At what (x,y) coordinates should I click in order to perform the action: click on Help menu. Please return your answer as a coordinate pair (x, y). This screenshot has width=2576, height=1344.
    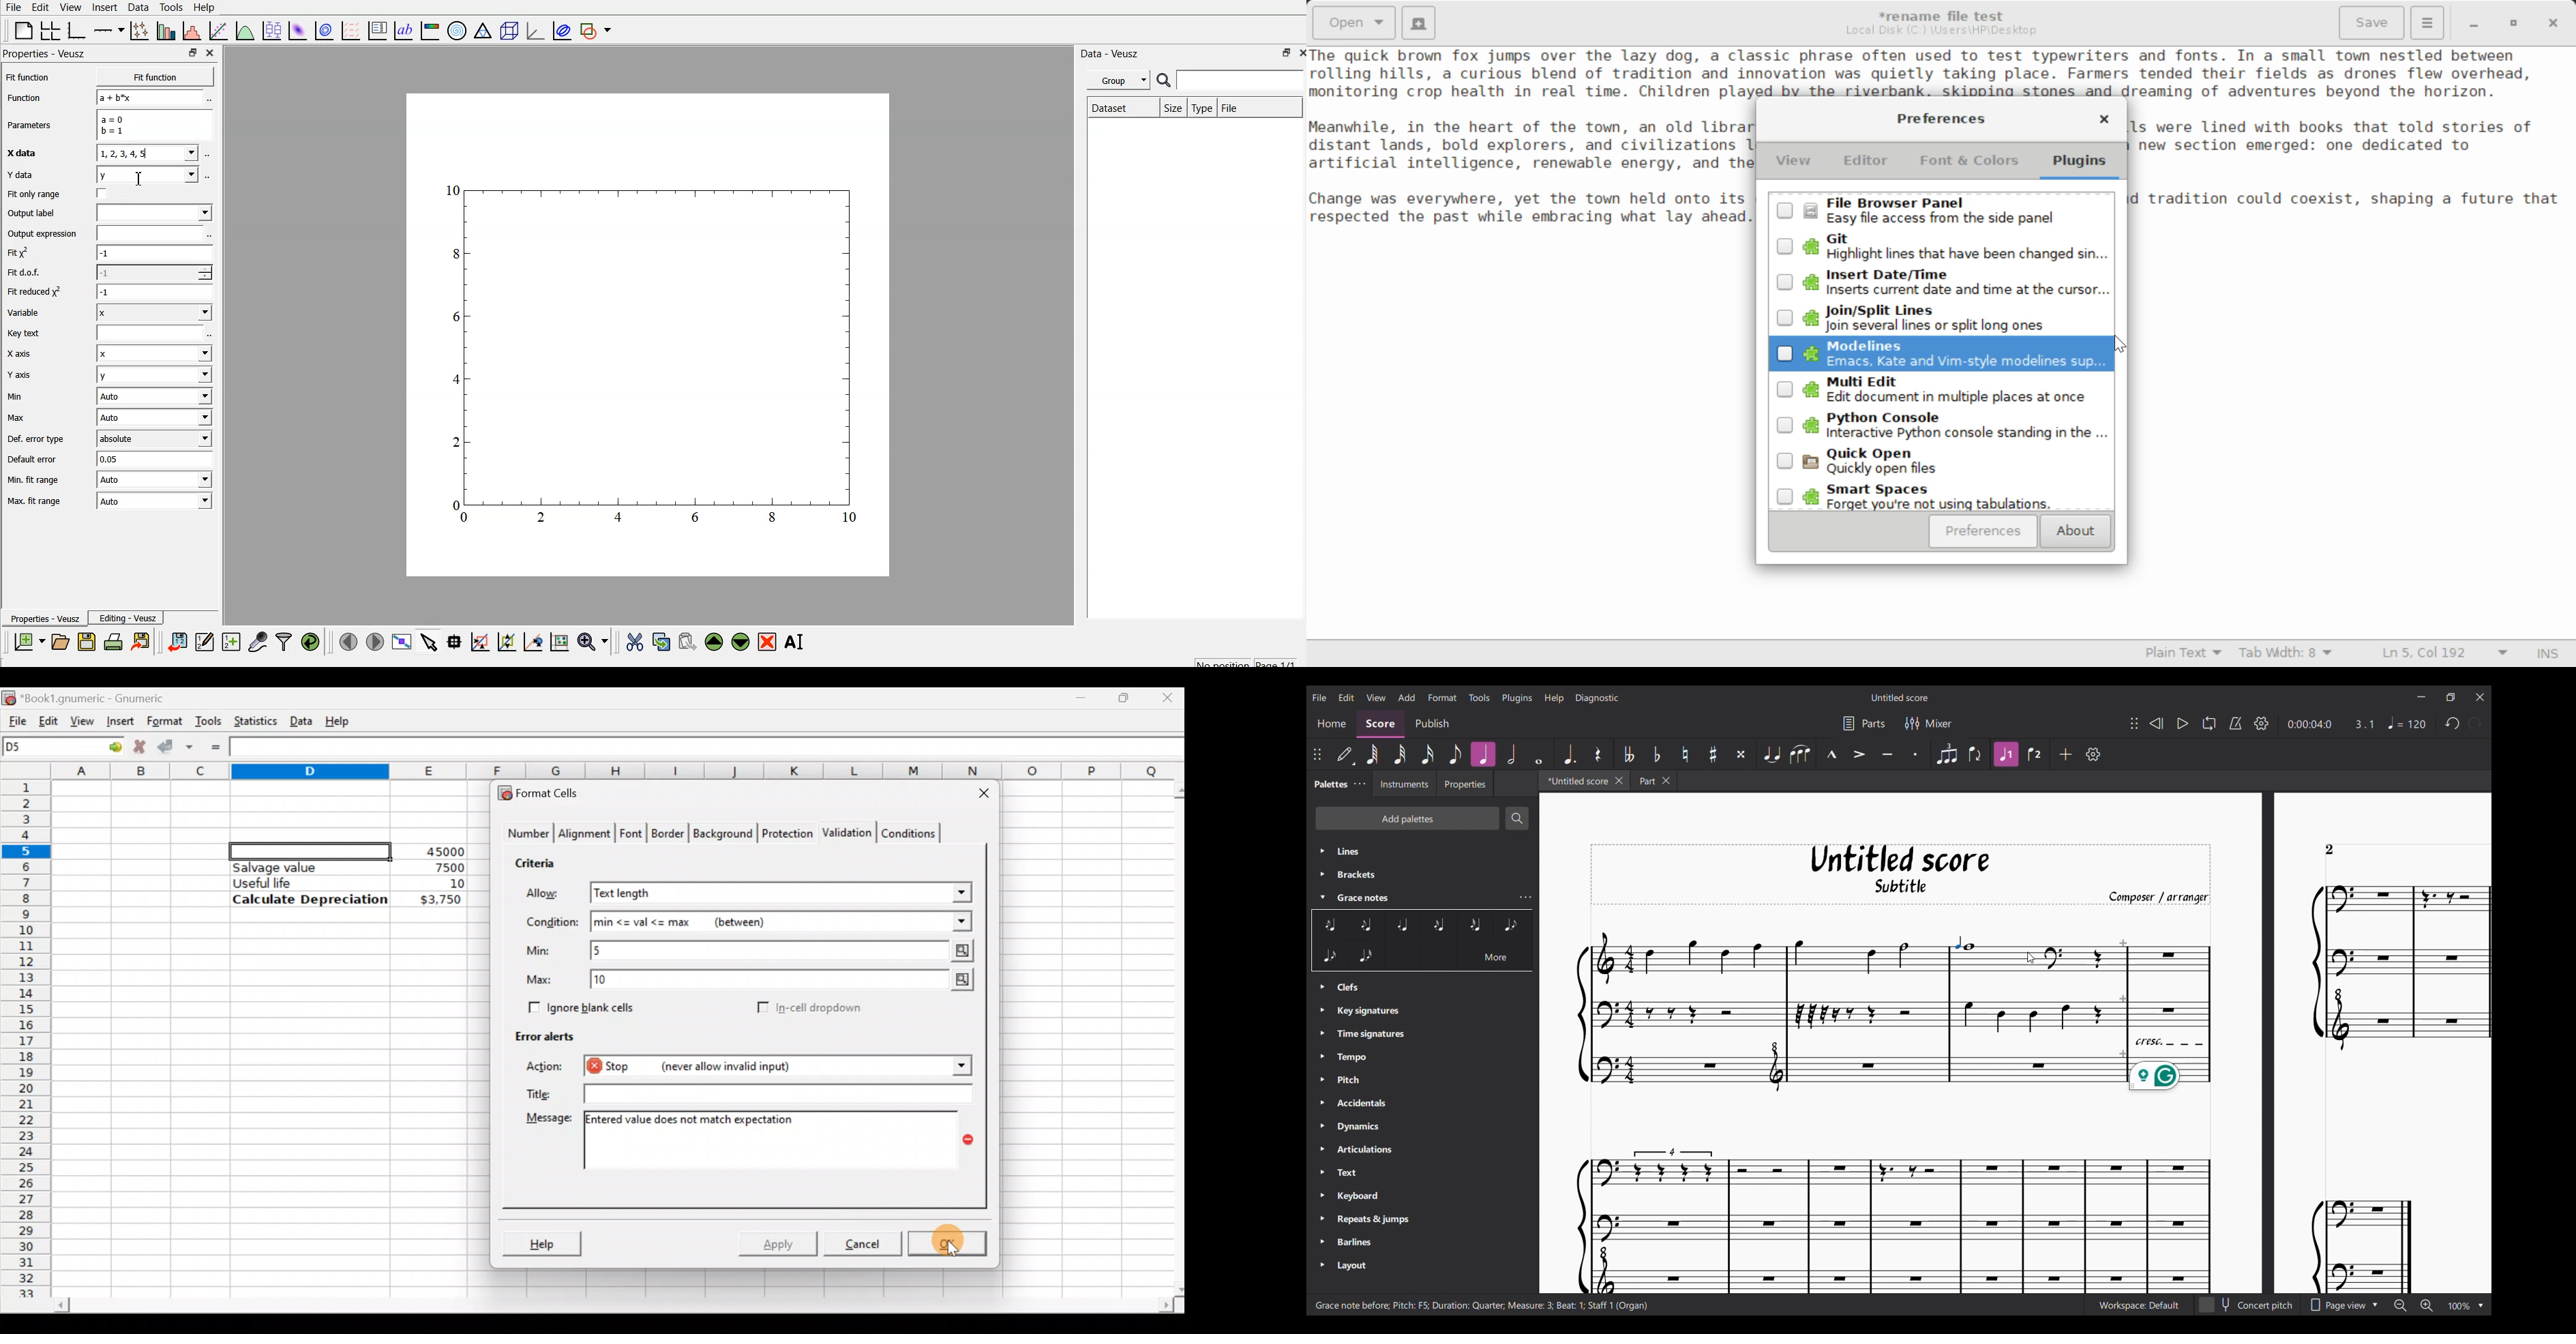
    Looking at the image, I should click on (1555, 698).